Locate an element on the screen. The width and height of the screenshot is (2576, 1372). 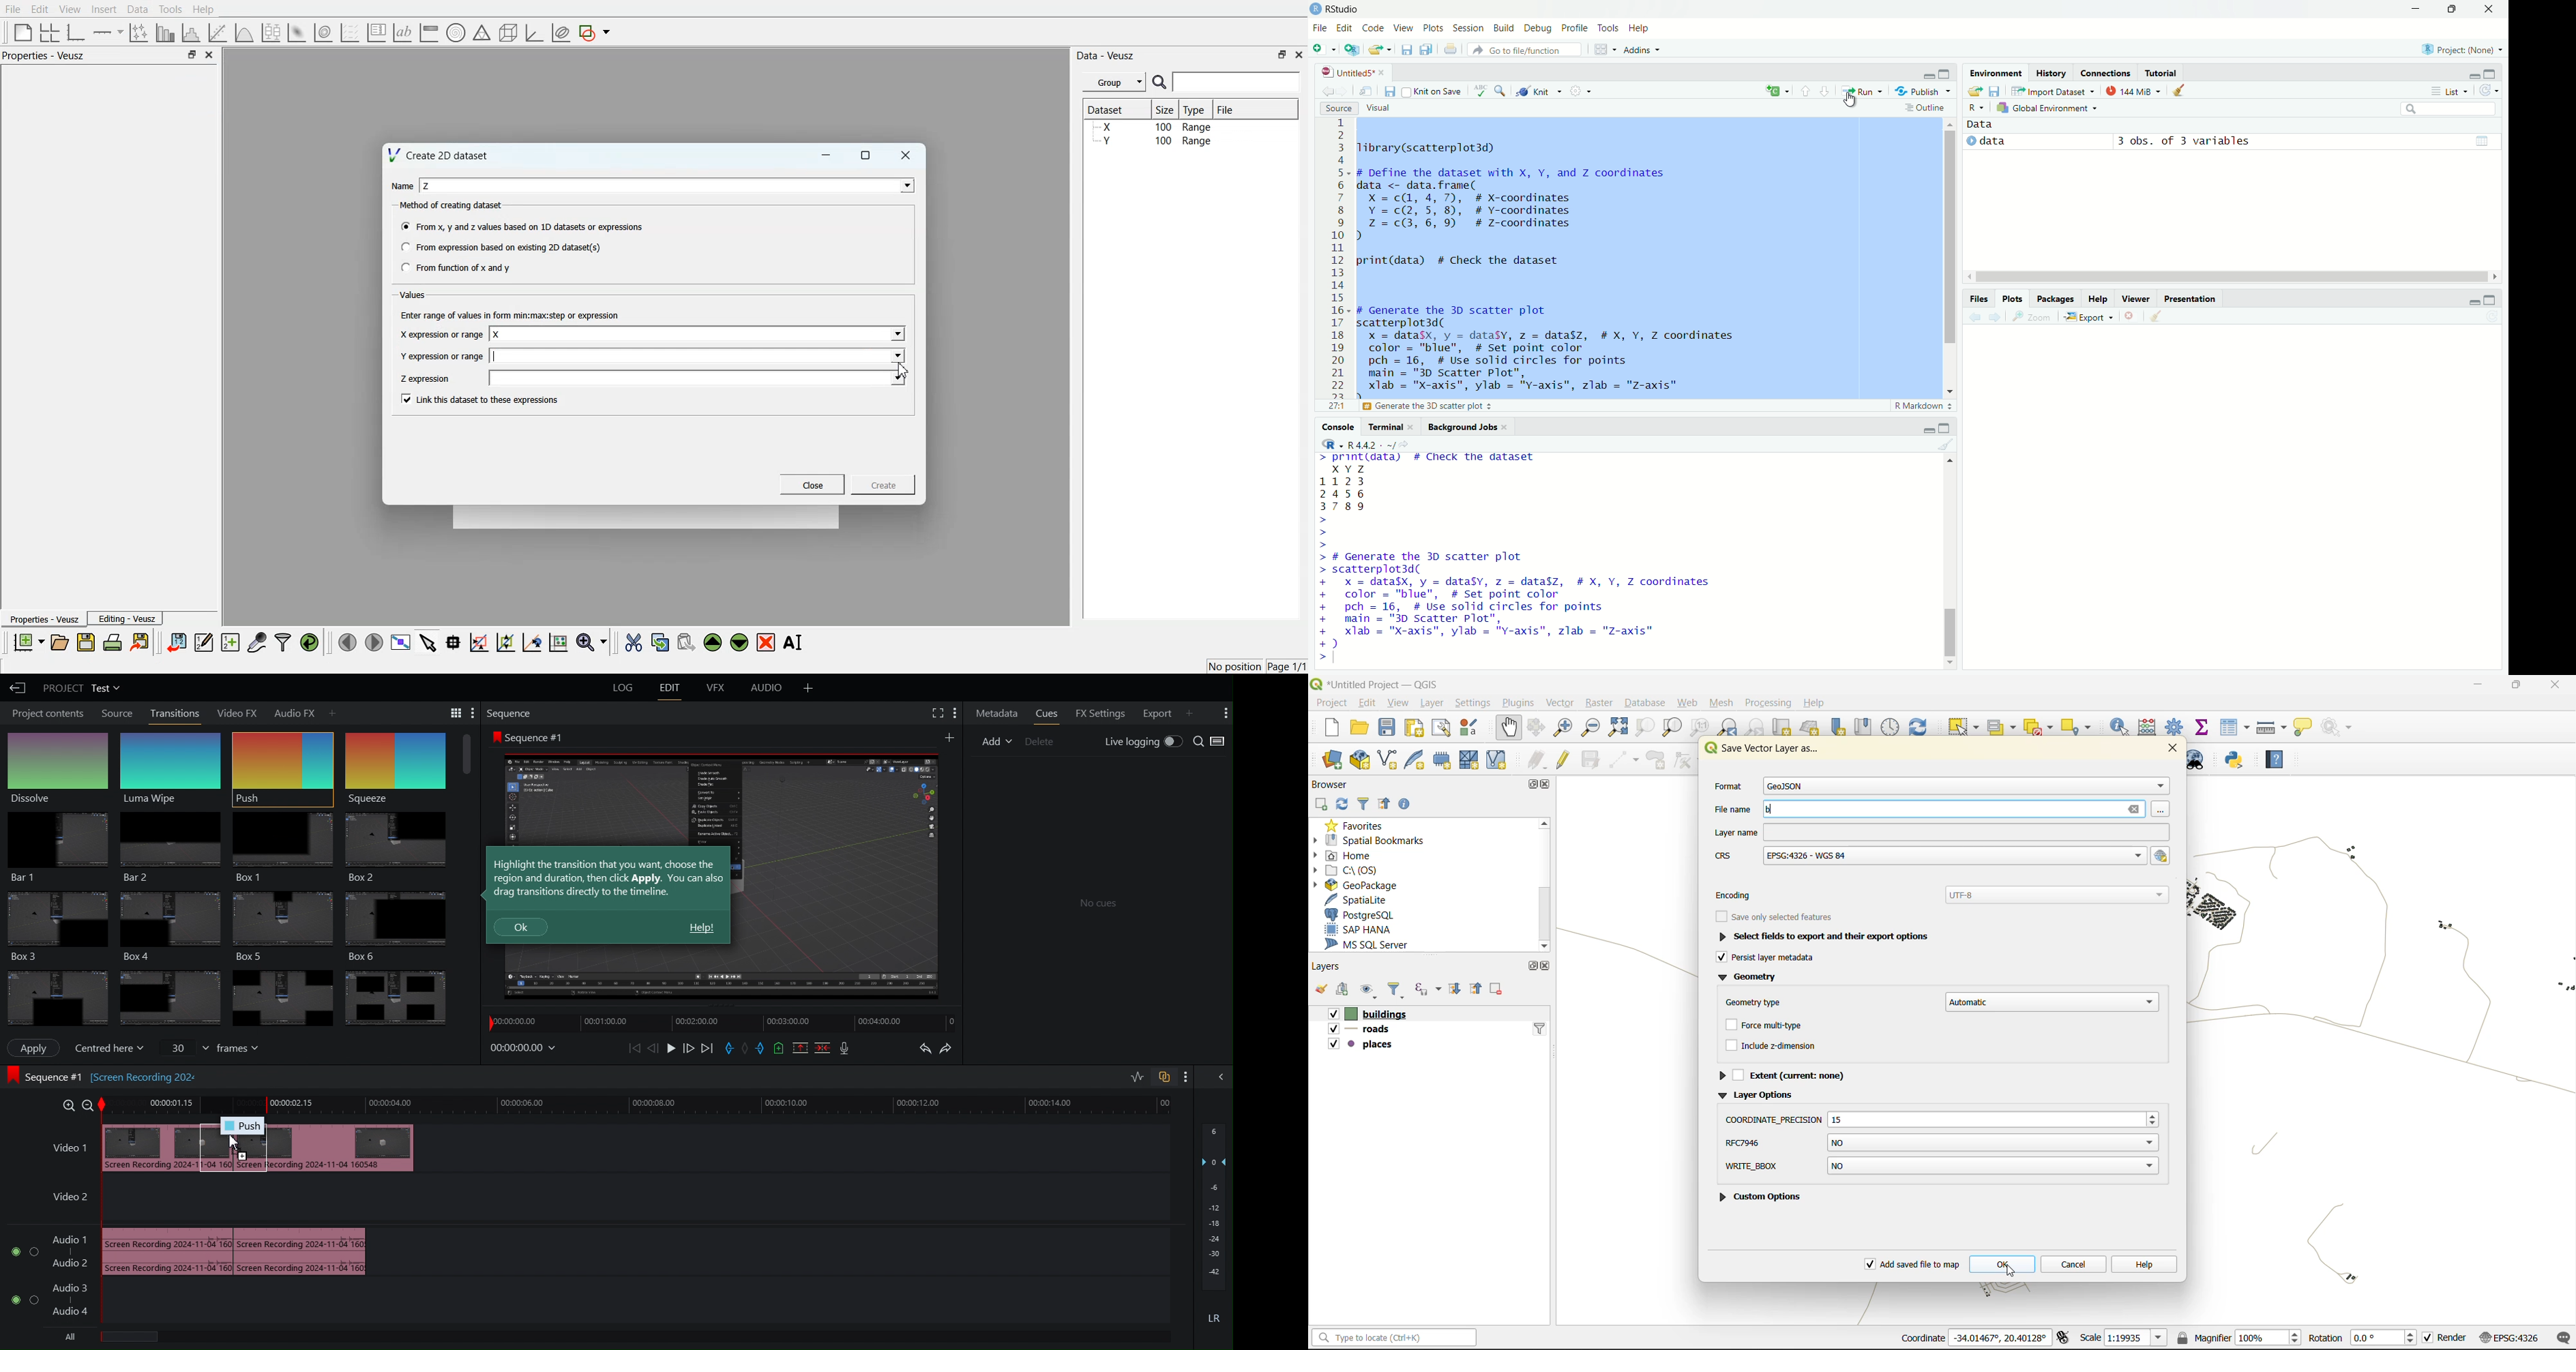
help is located at coordinates (2098, 299).